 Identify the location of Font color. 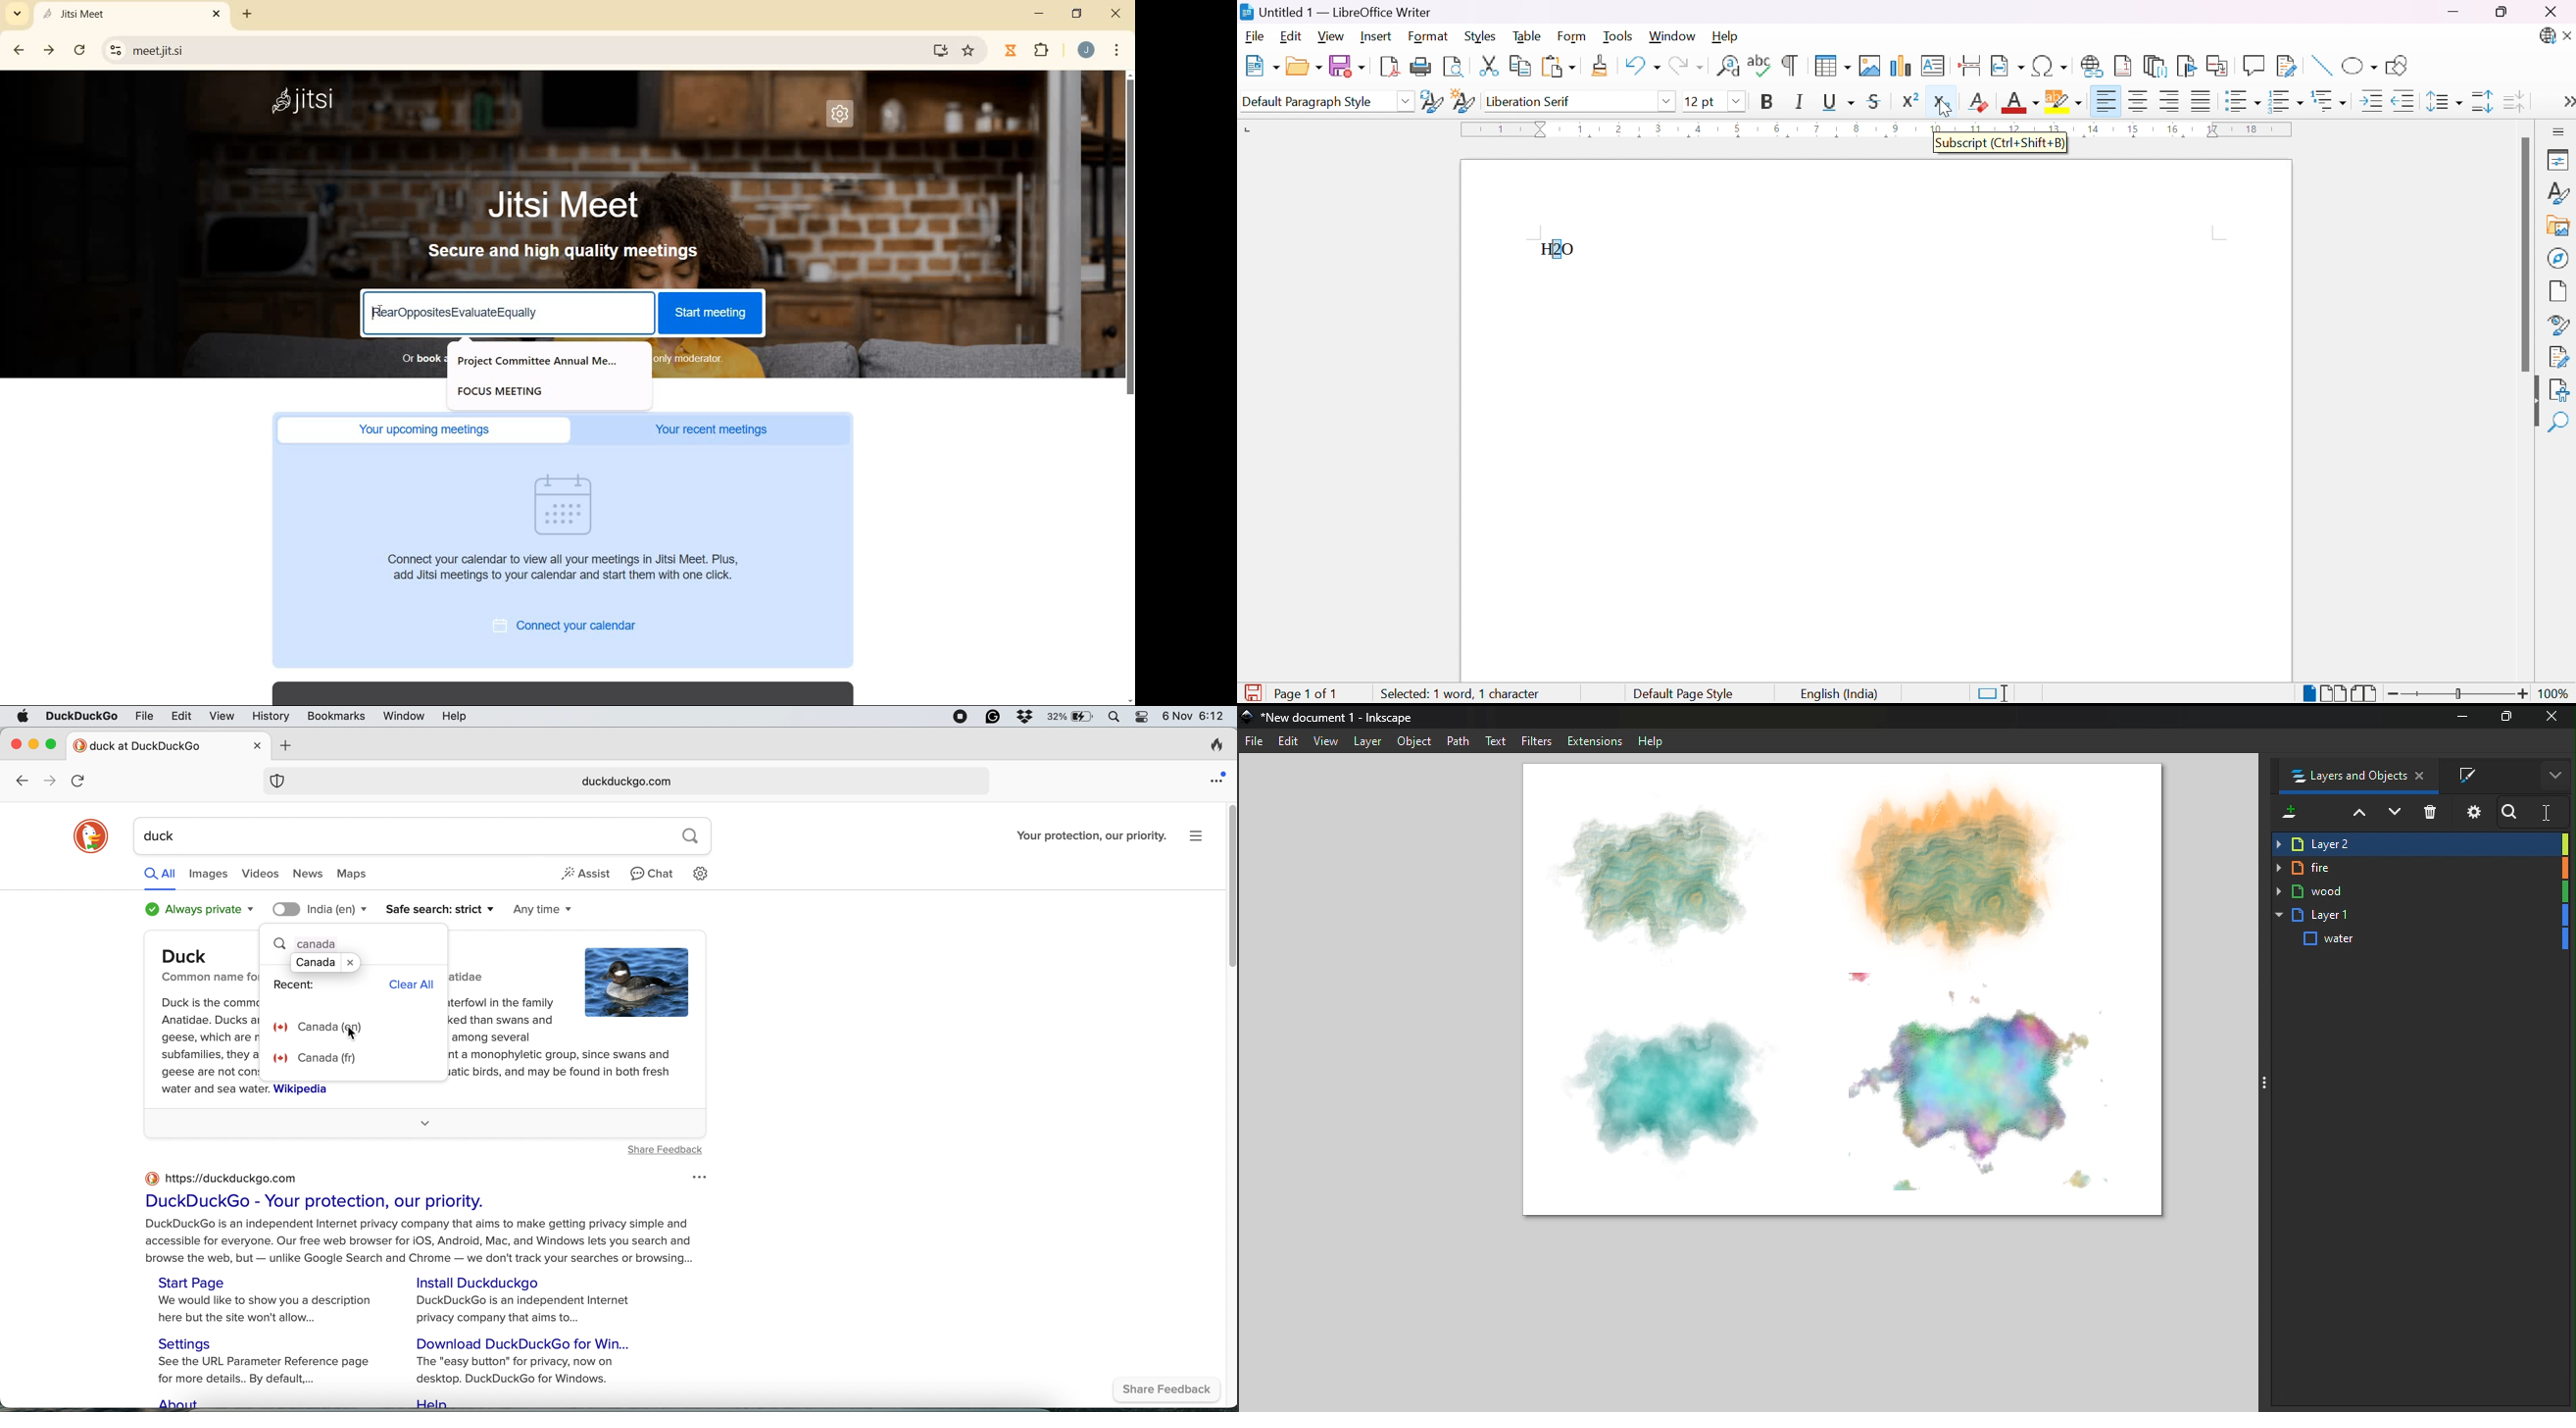
(2022, 103).